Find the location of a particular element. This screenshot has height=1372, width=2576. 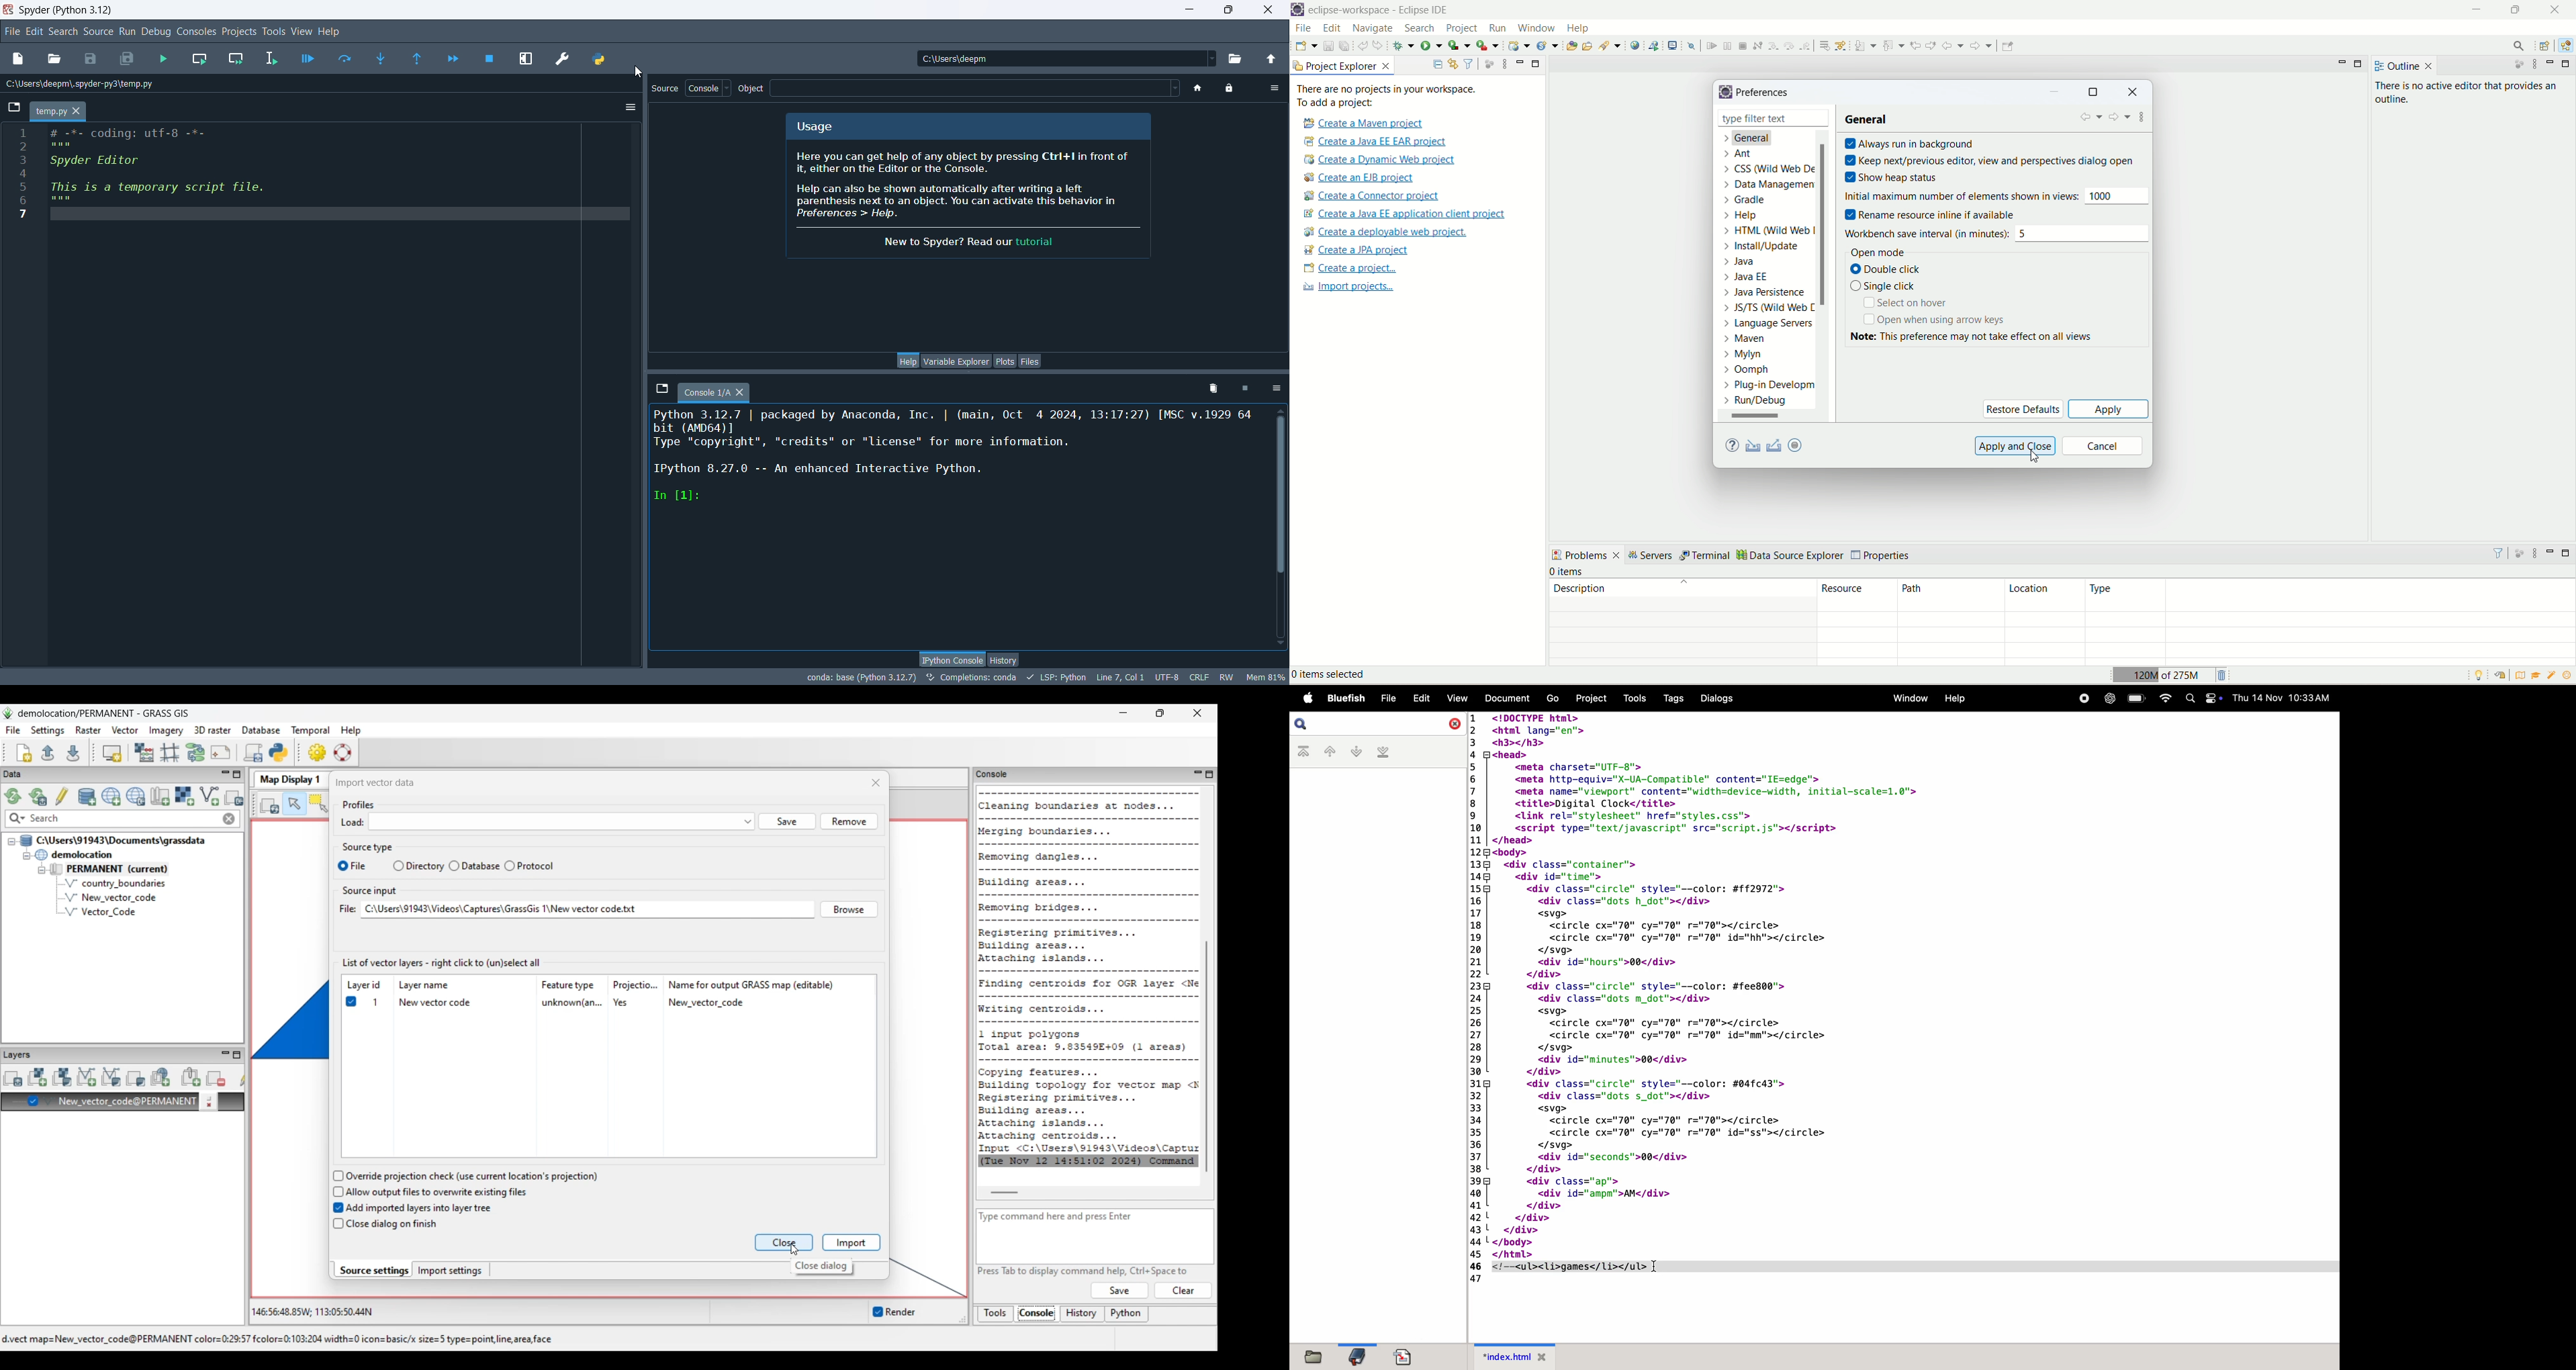

oomph is located at coordinates (1747, 370).